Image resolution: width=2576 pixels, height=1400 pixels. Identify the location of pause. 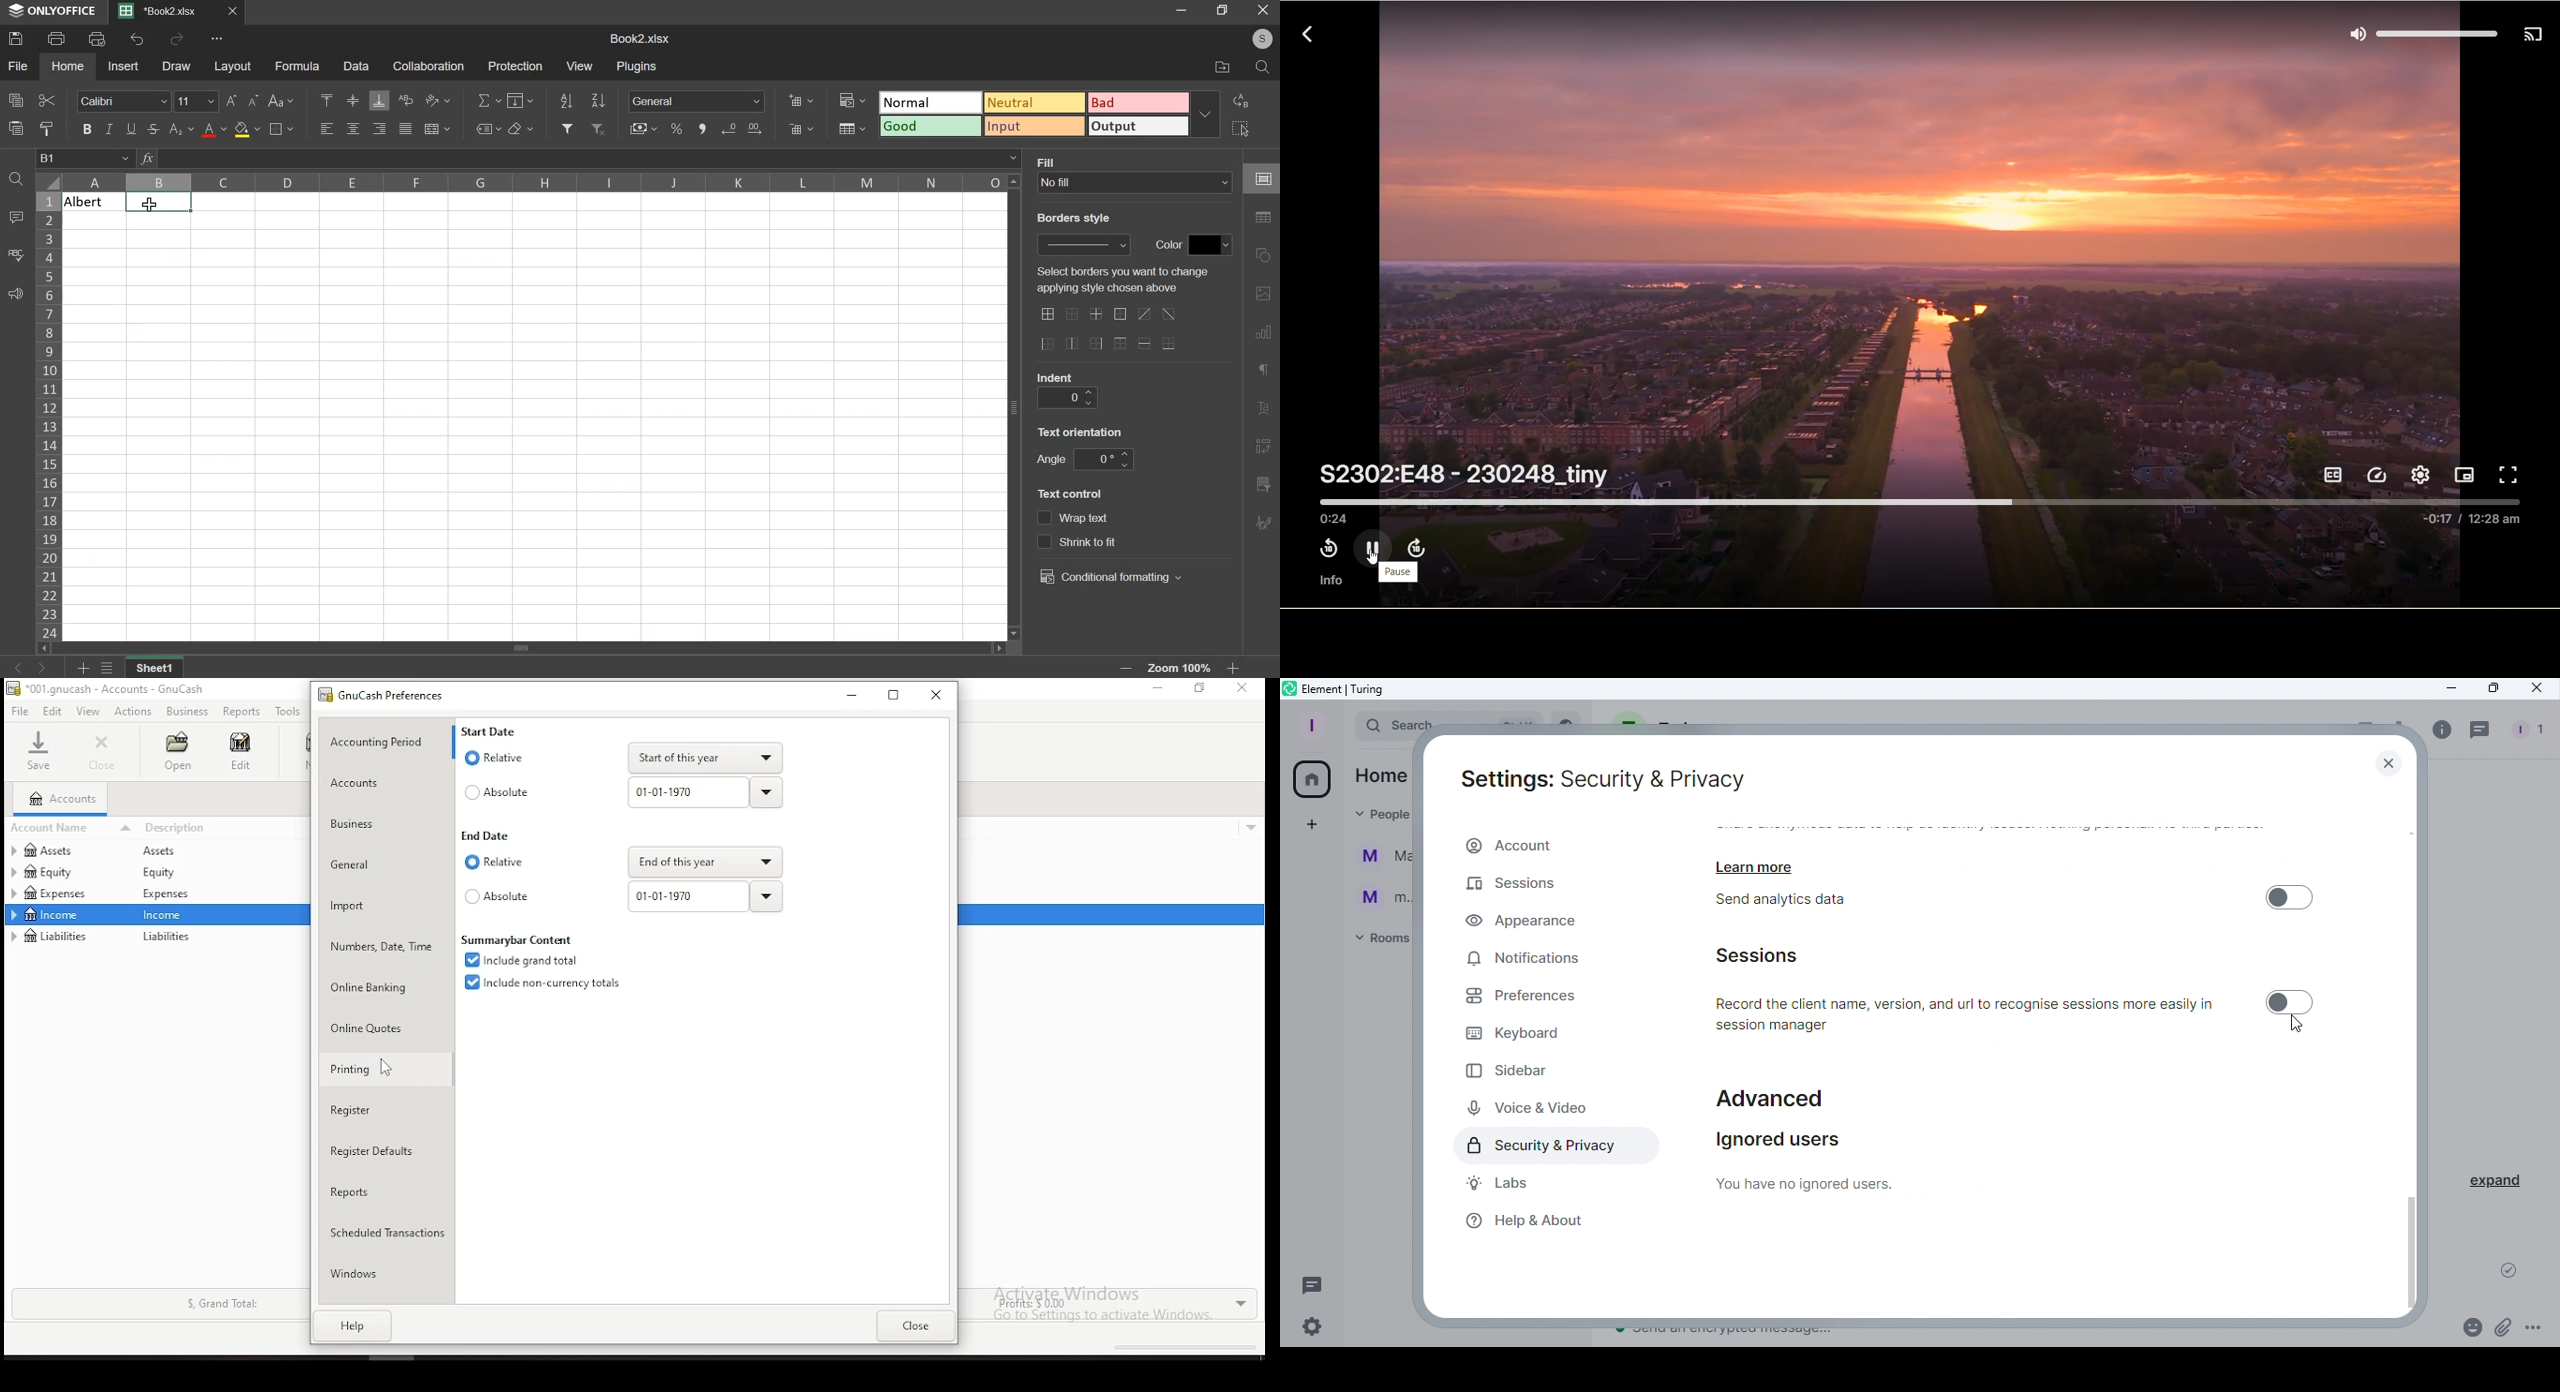
(1371, 546).